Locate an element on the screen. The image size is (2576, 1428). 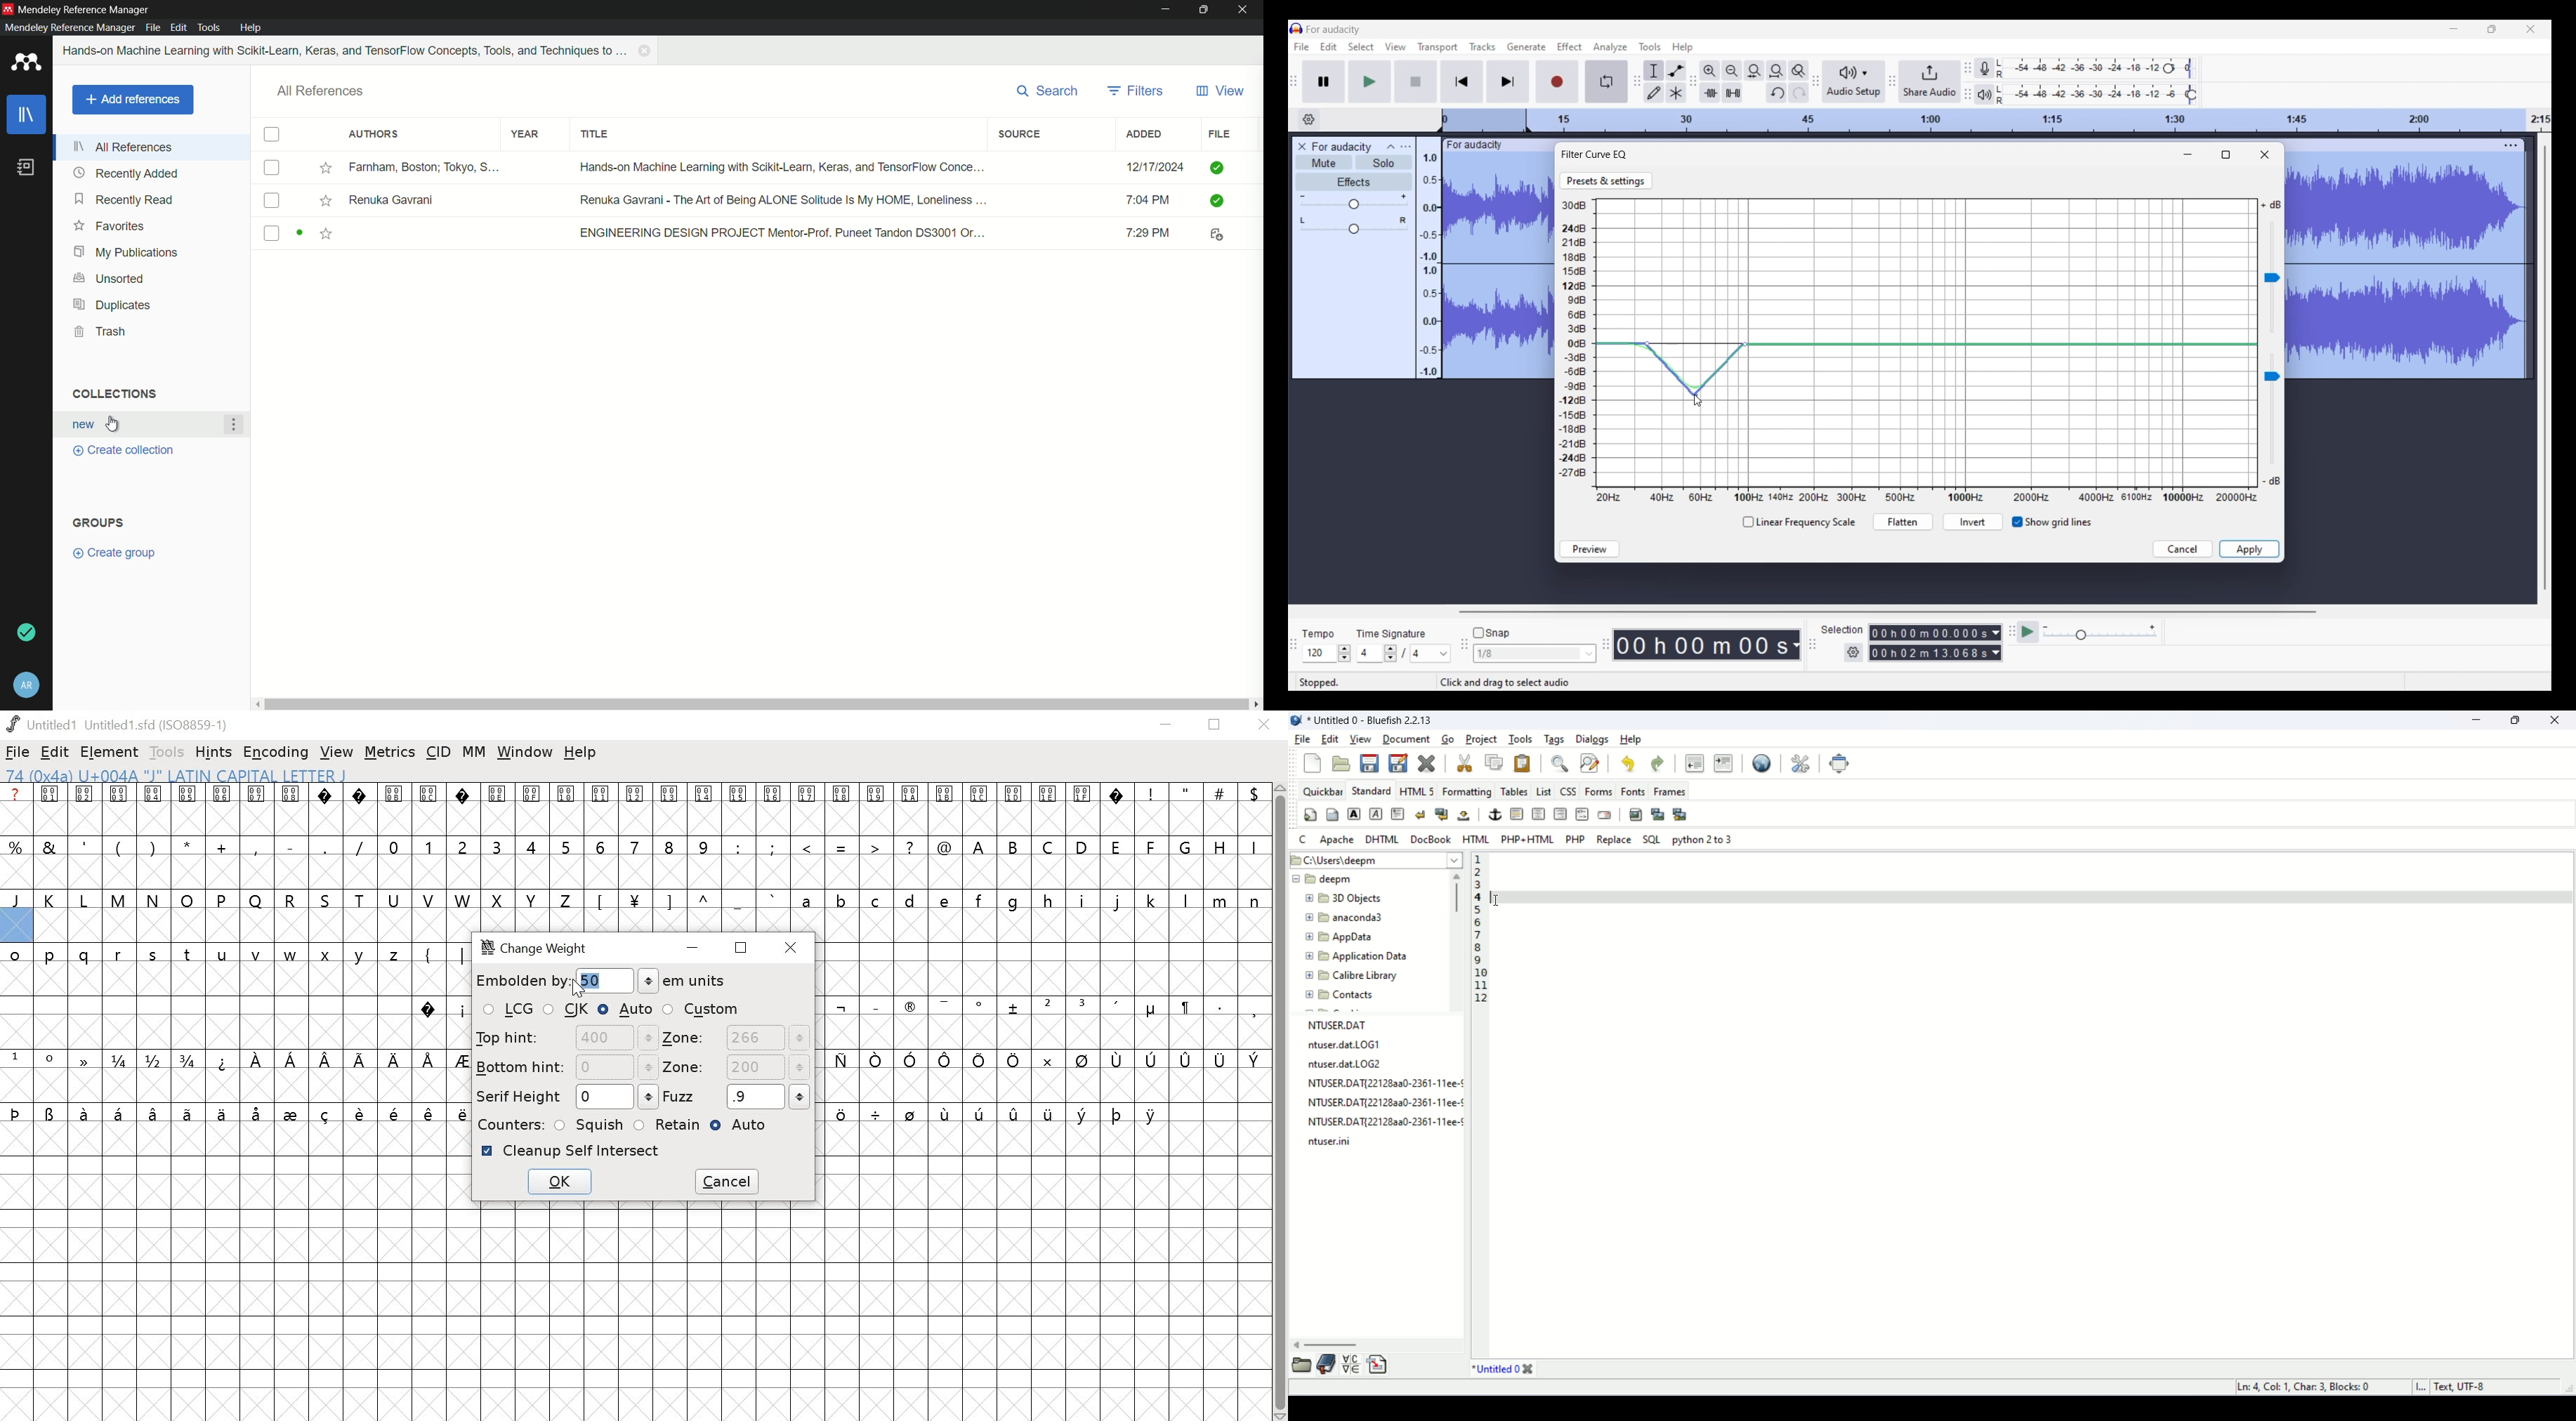
show find bar is located at coordinates (1562, 763).